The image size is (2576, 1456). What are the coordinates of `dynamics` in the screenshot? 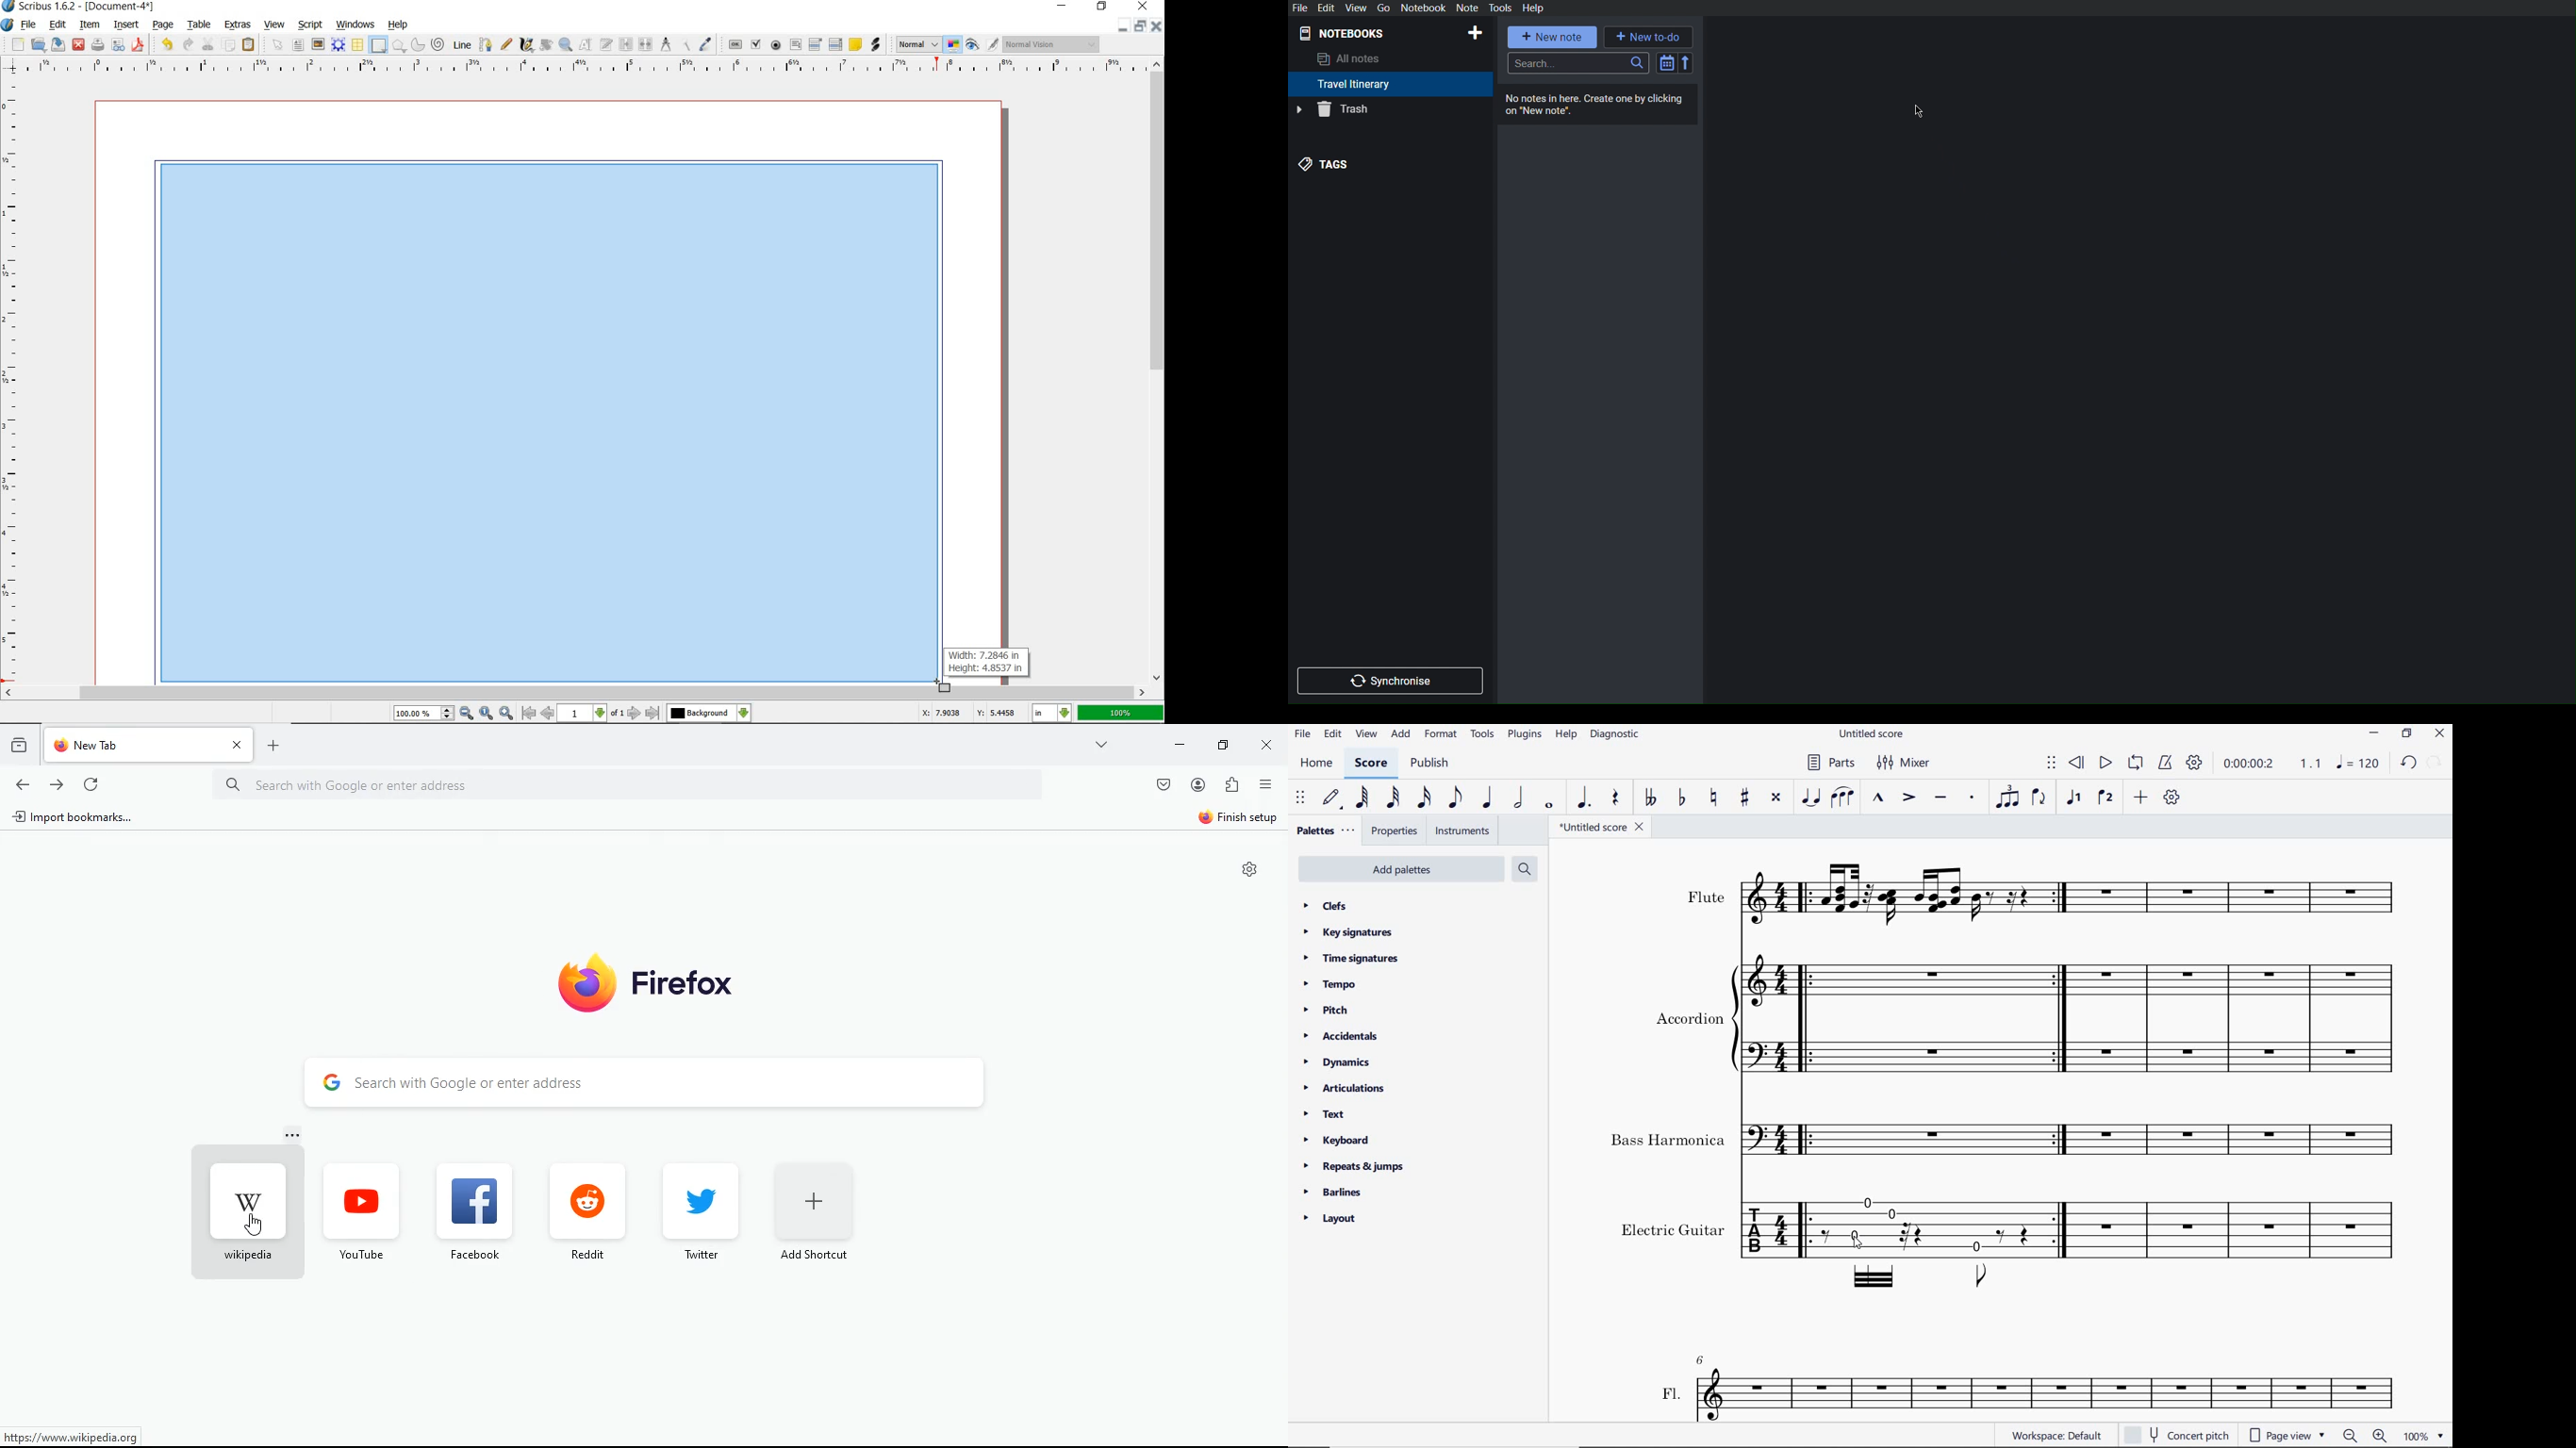 It's located at (1338, 1062).